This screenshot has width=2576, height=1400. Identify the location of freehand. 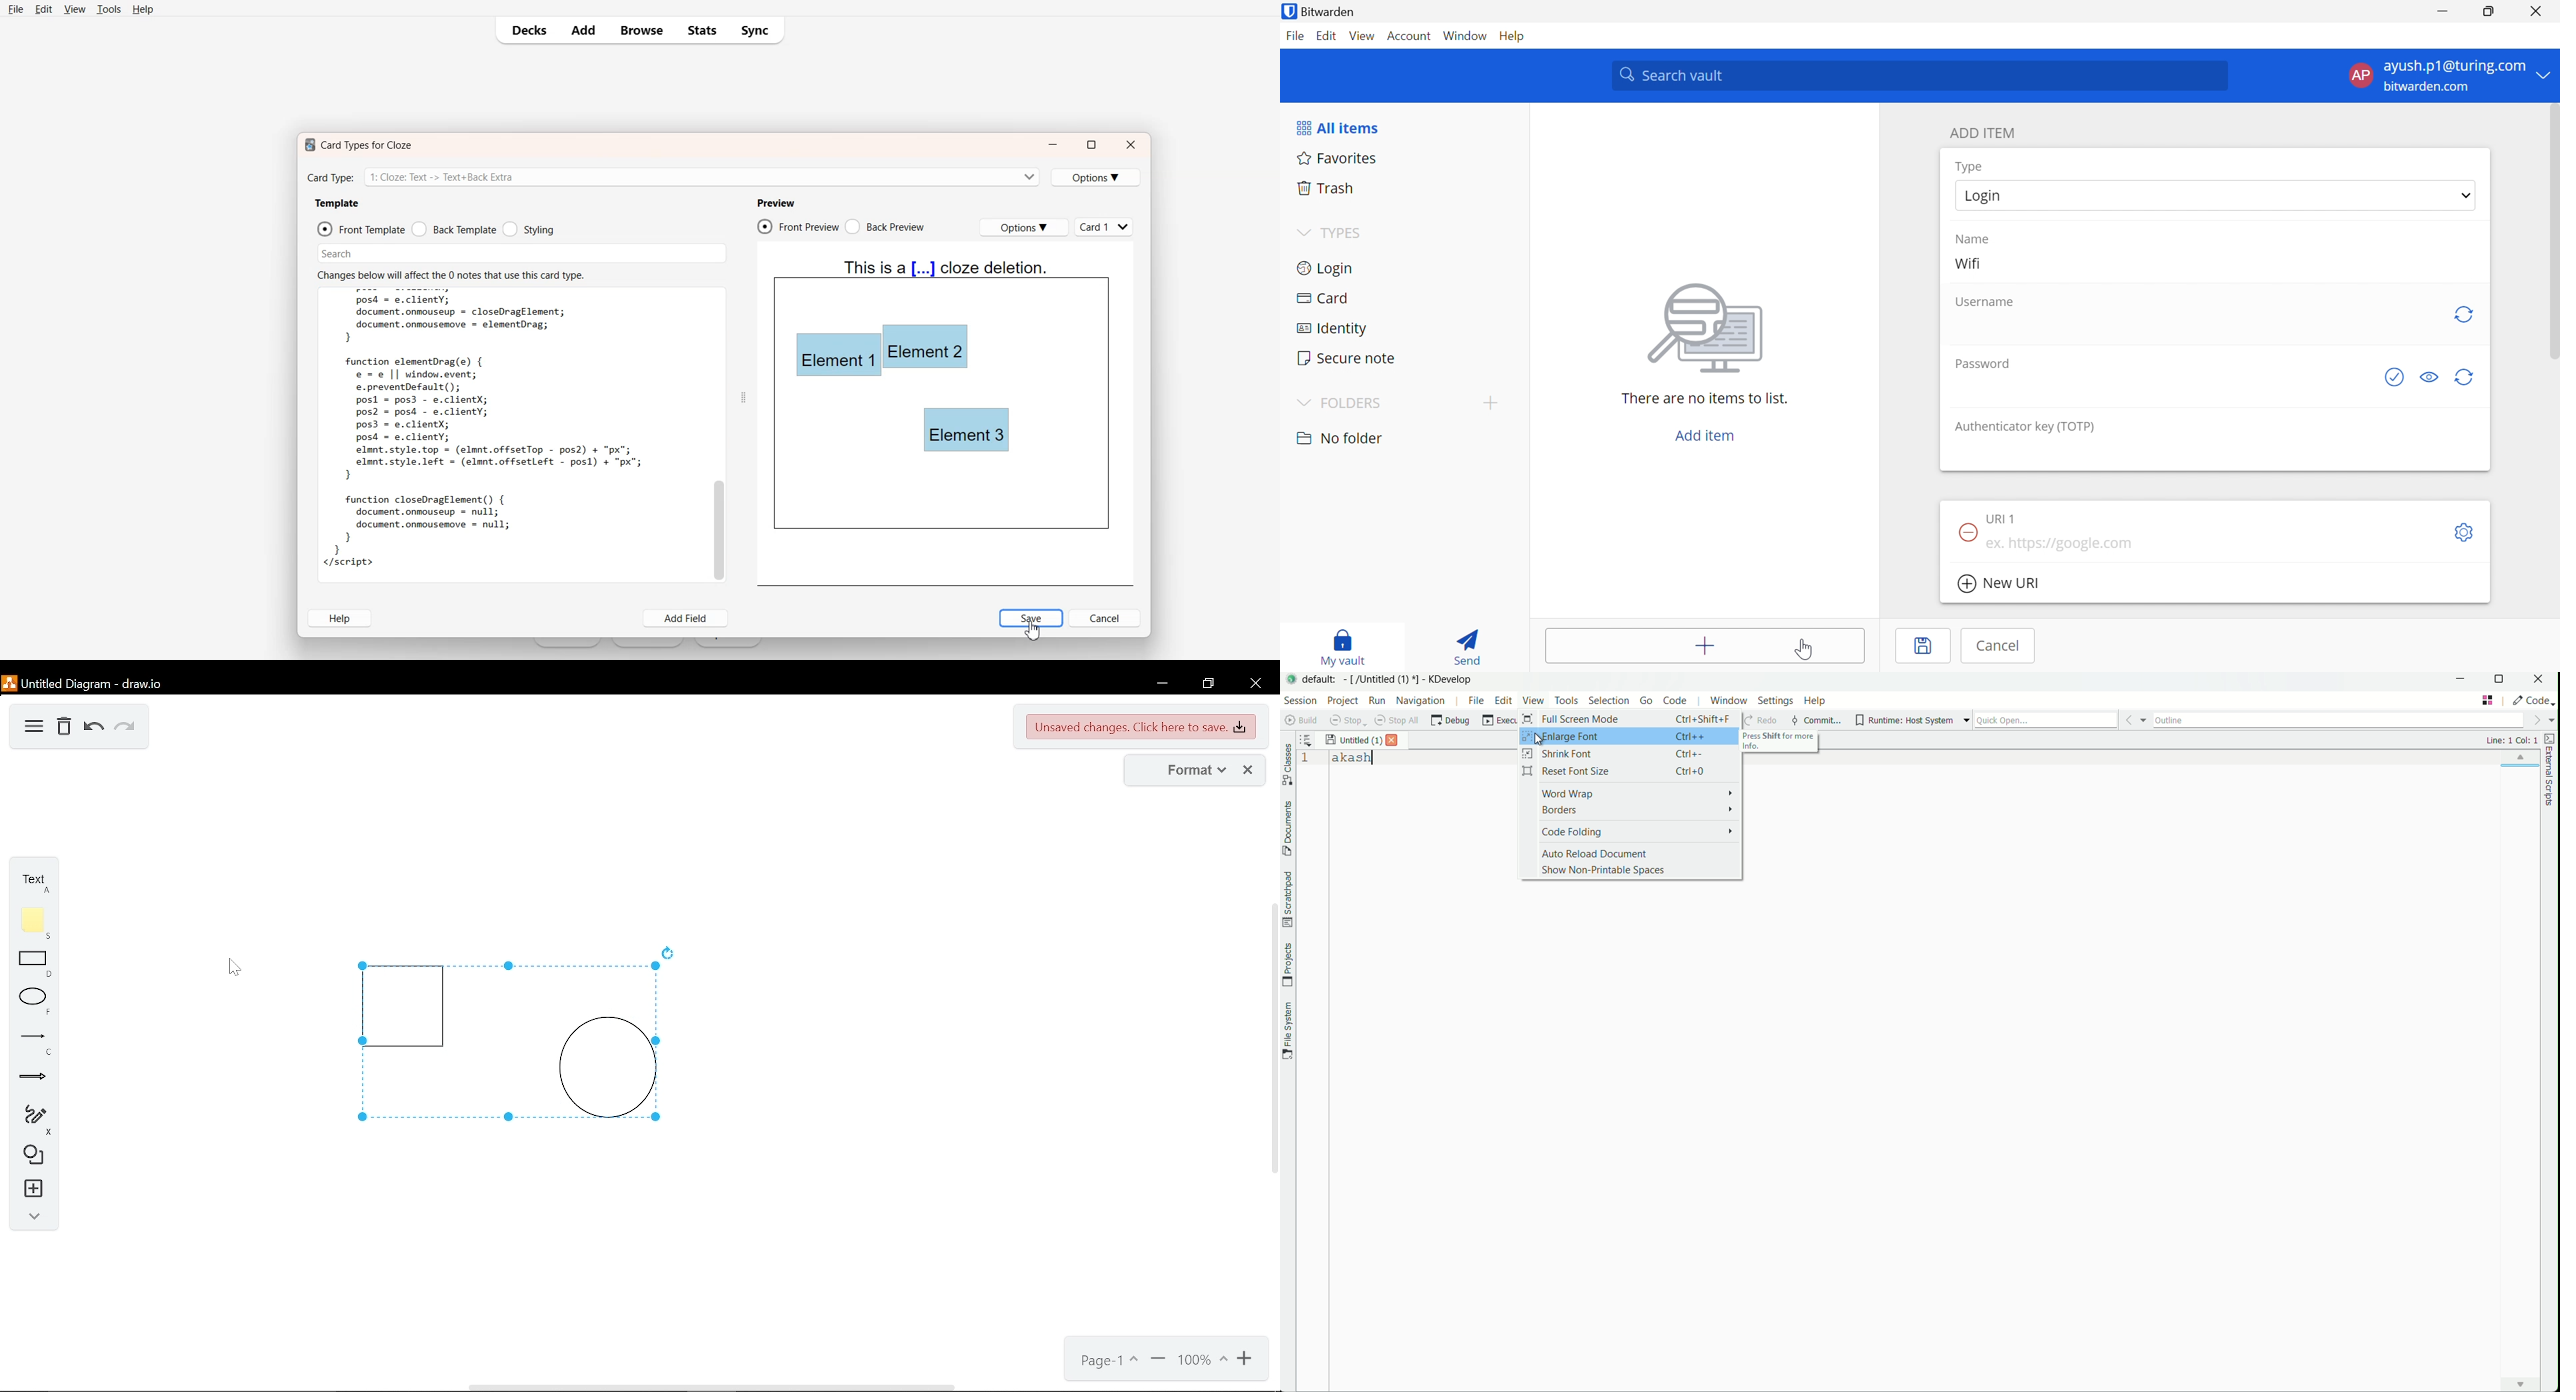
(29, 1118).